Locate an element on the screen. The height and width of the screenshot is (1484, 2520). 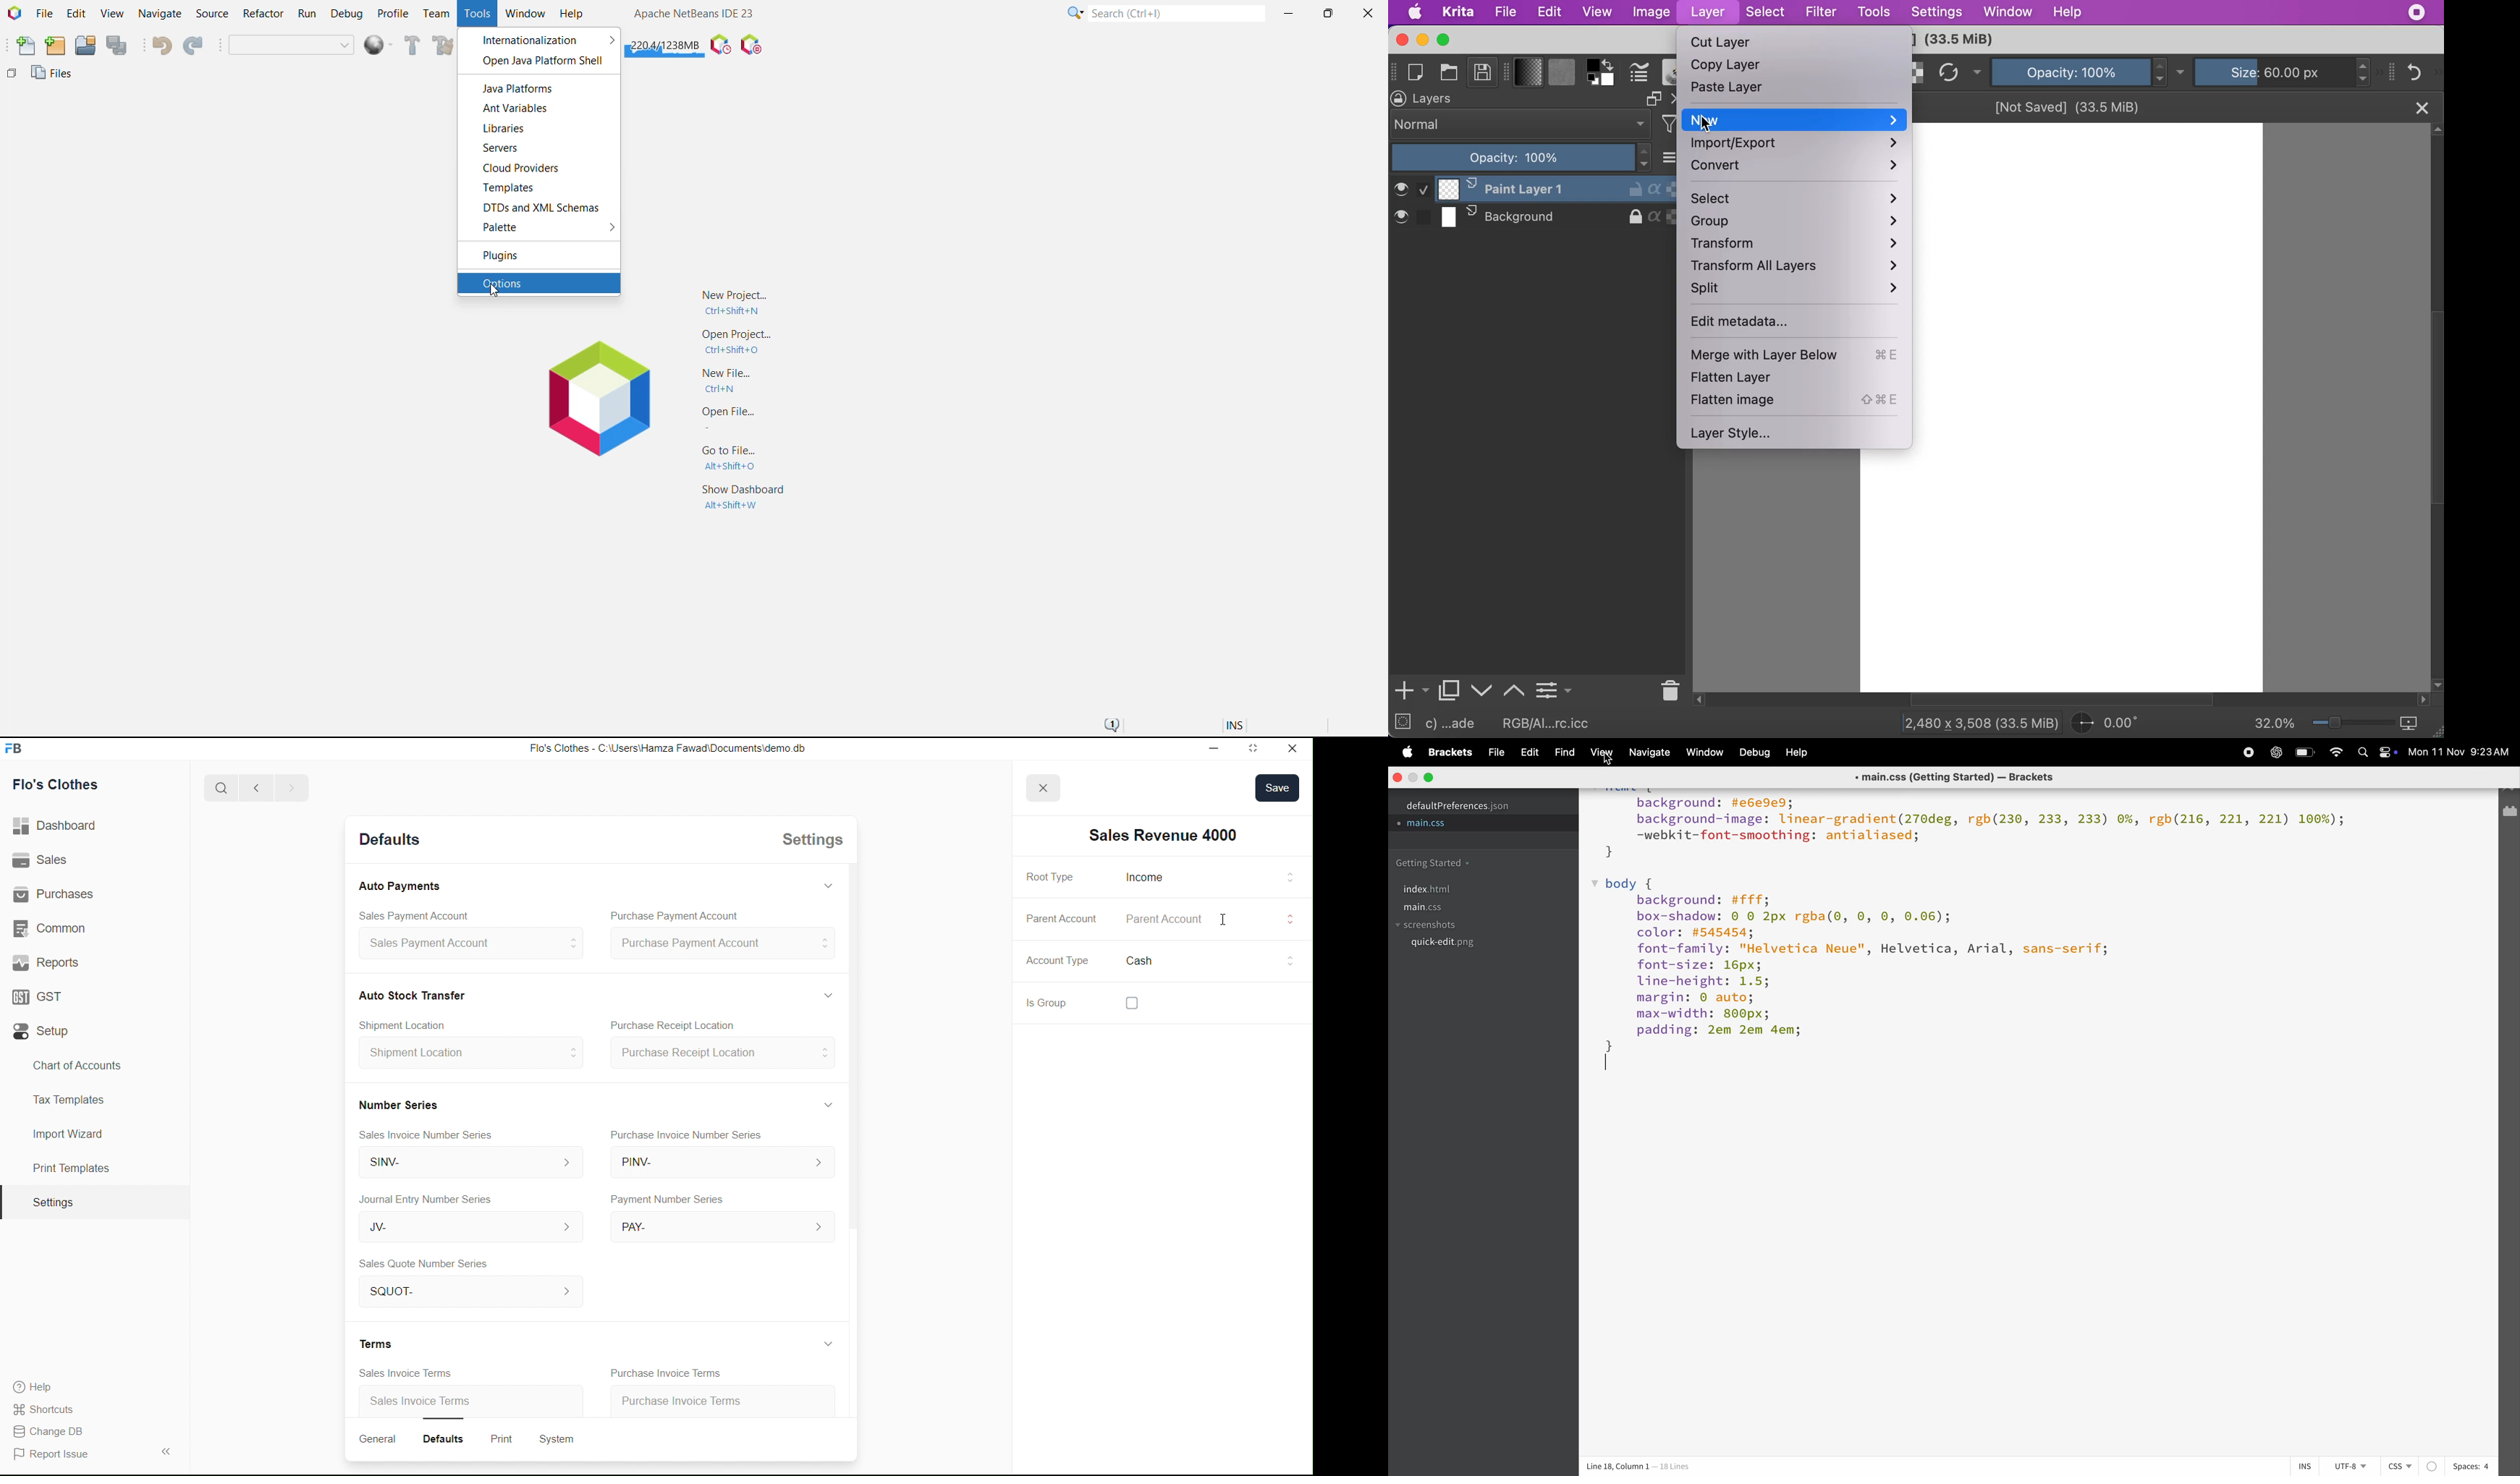
sales Payment Account is located at coordinates (464, 945).